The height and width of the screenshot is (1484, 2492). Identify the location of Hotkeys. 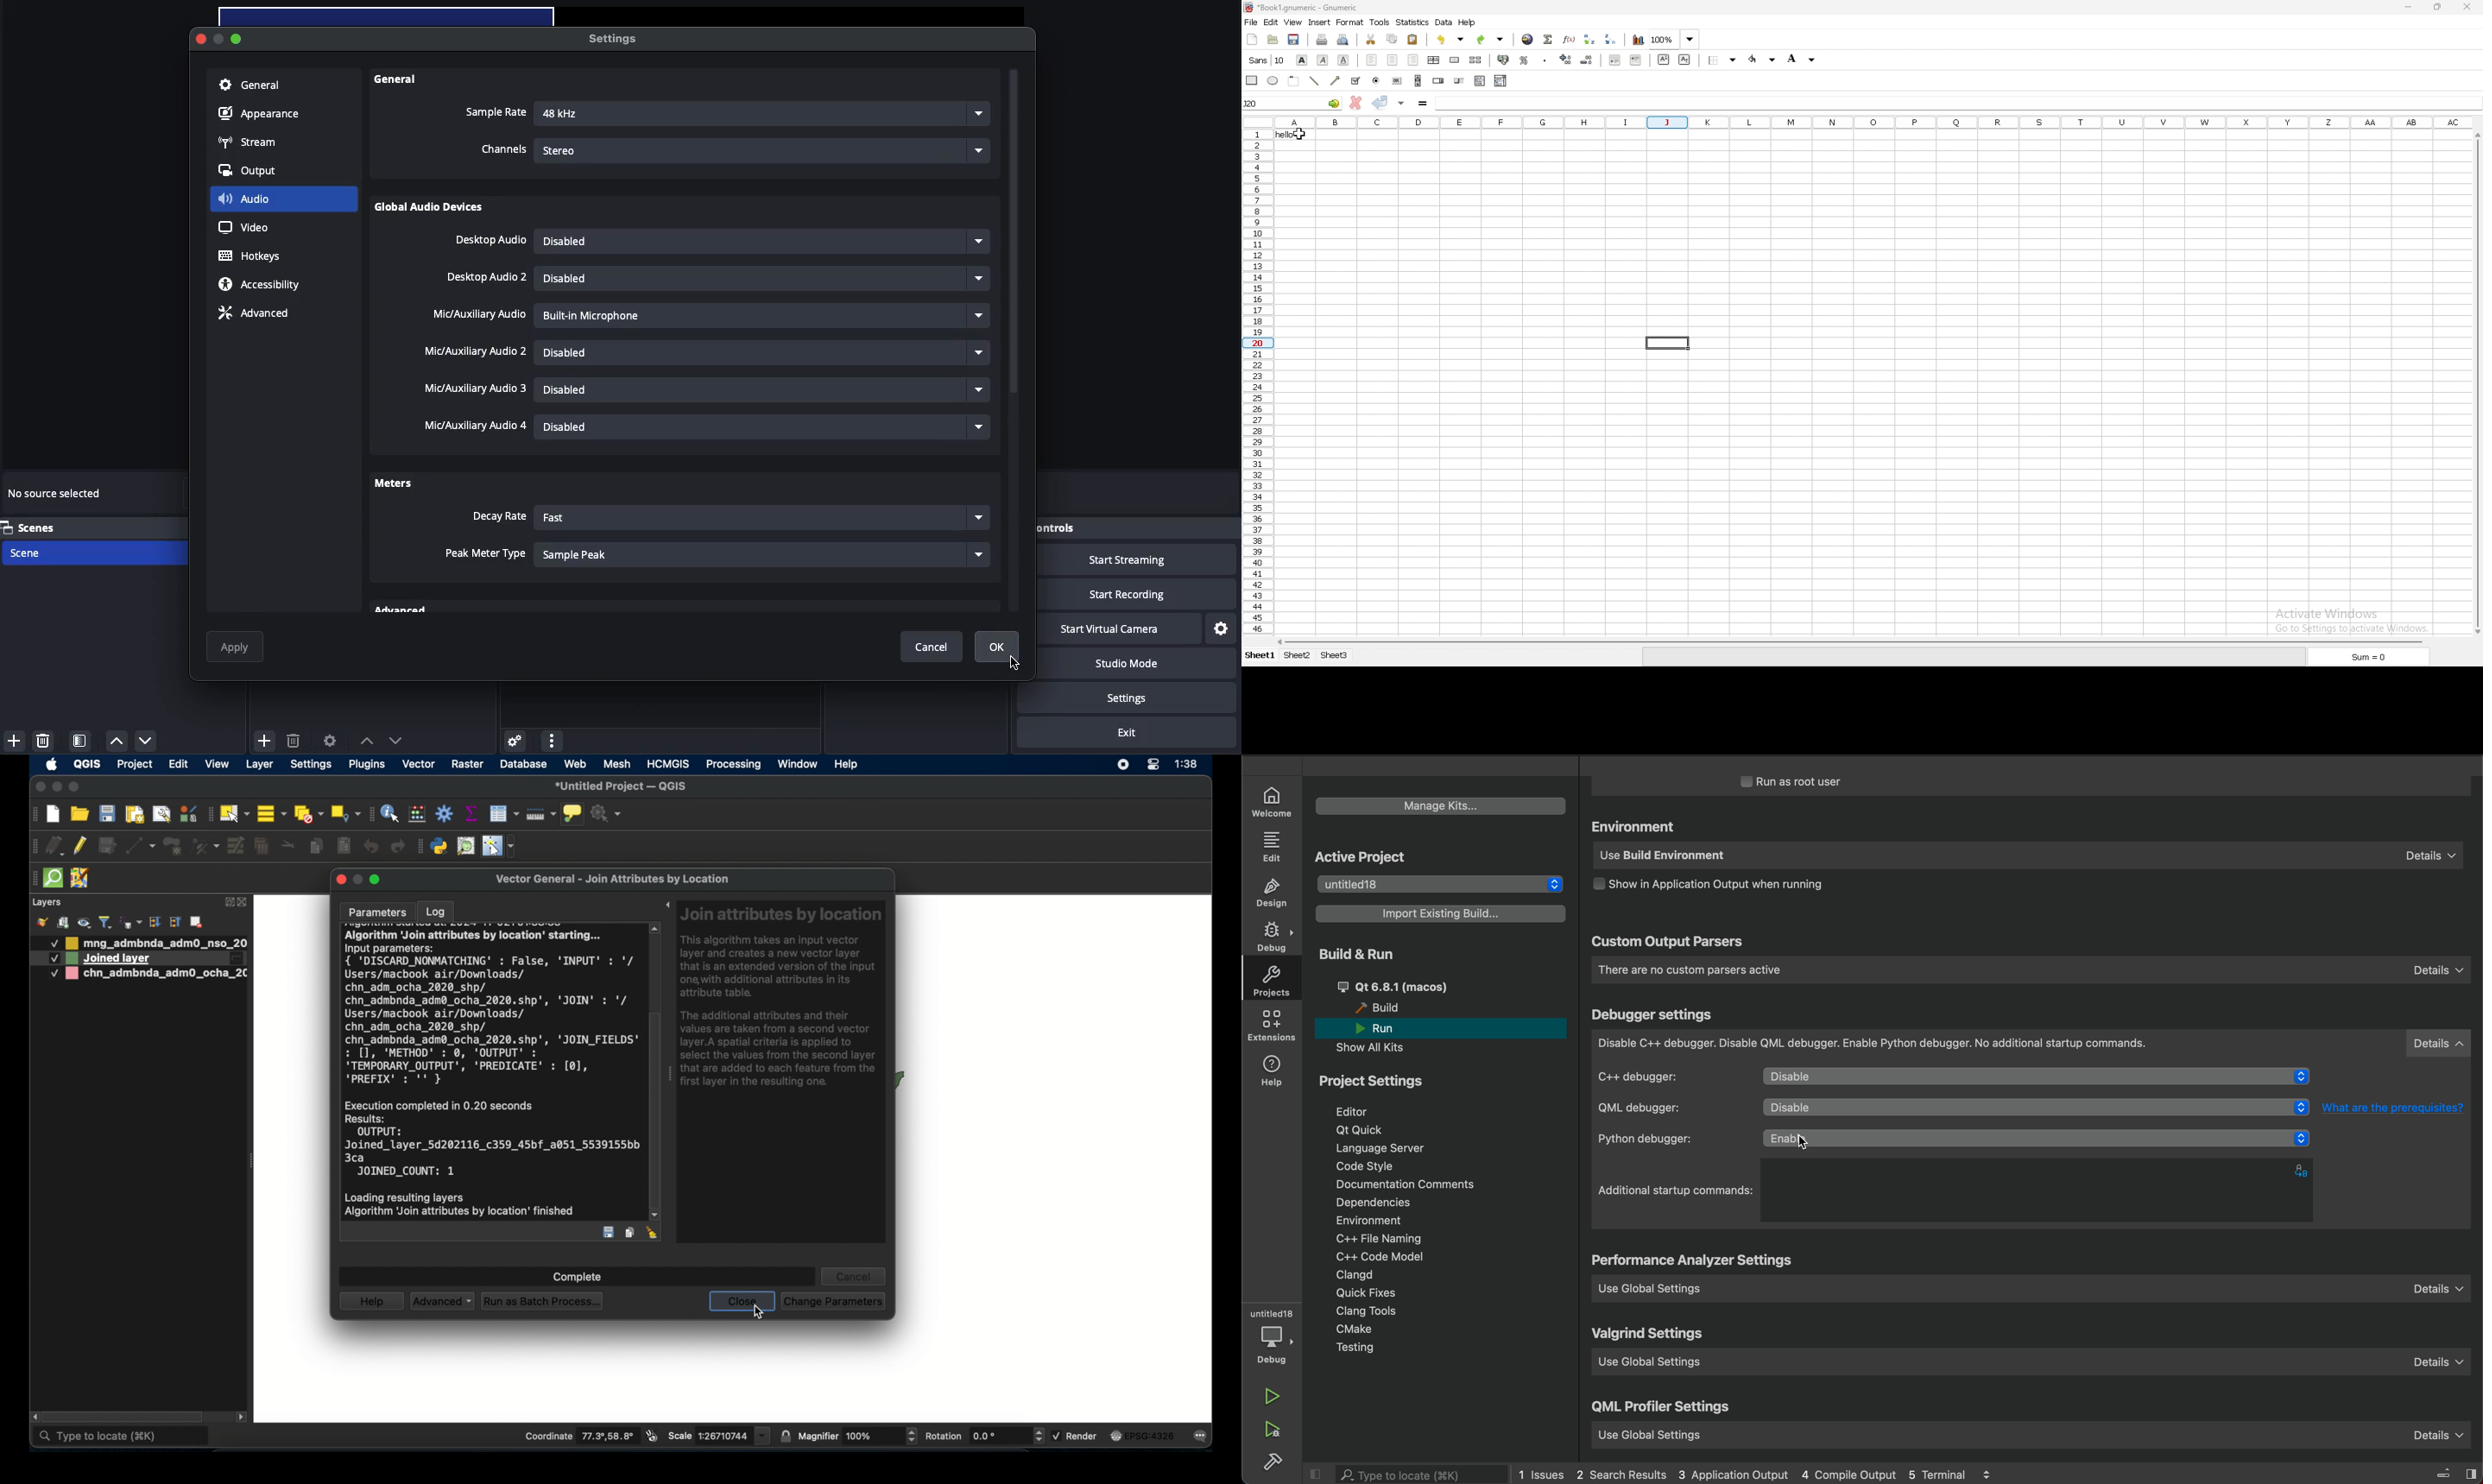
(253, 256).